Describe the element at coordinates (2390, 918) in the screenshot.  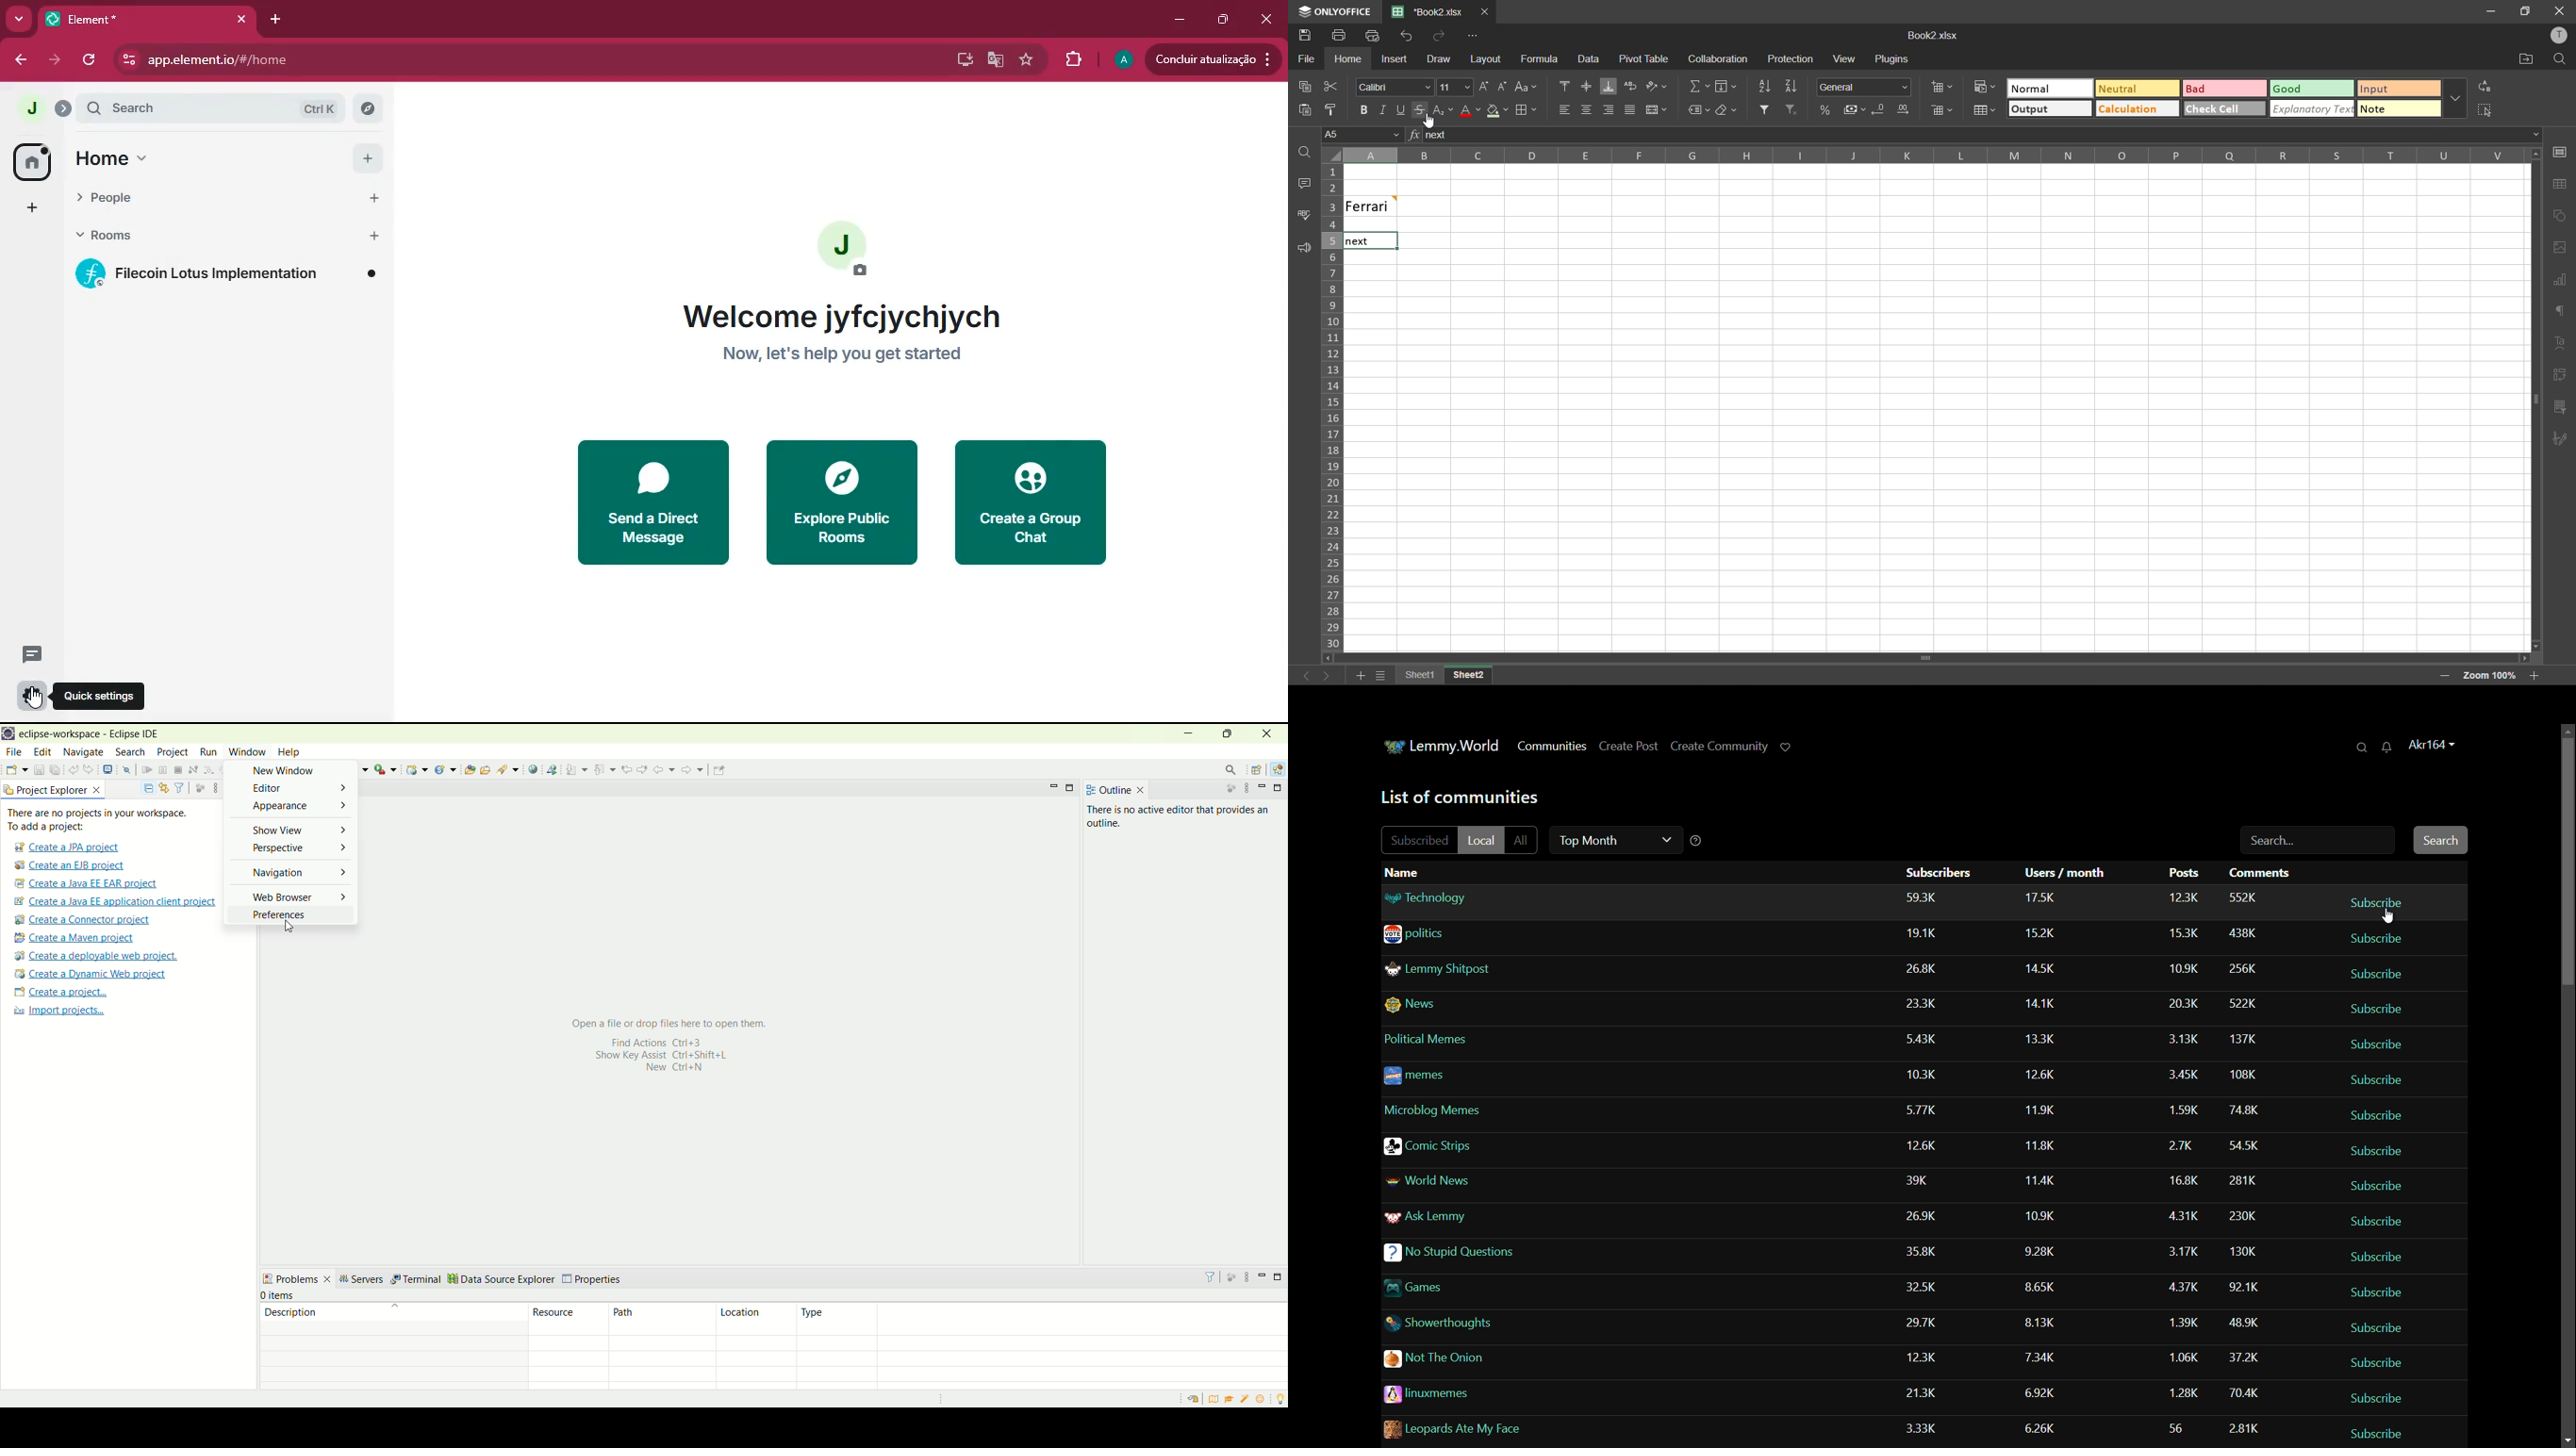
I see `cursor` at that location.